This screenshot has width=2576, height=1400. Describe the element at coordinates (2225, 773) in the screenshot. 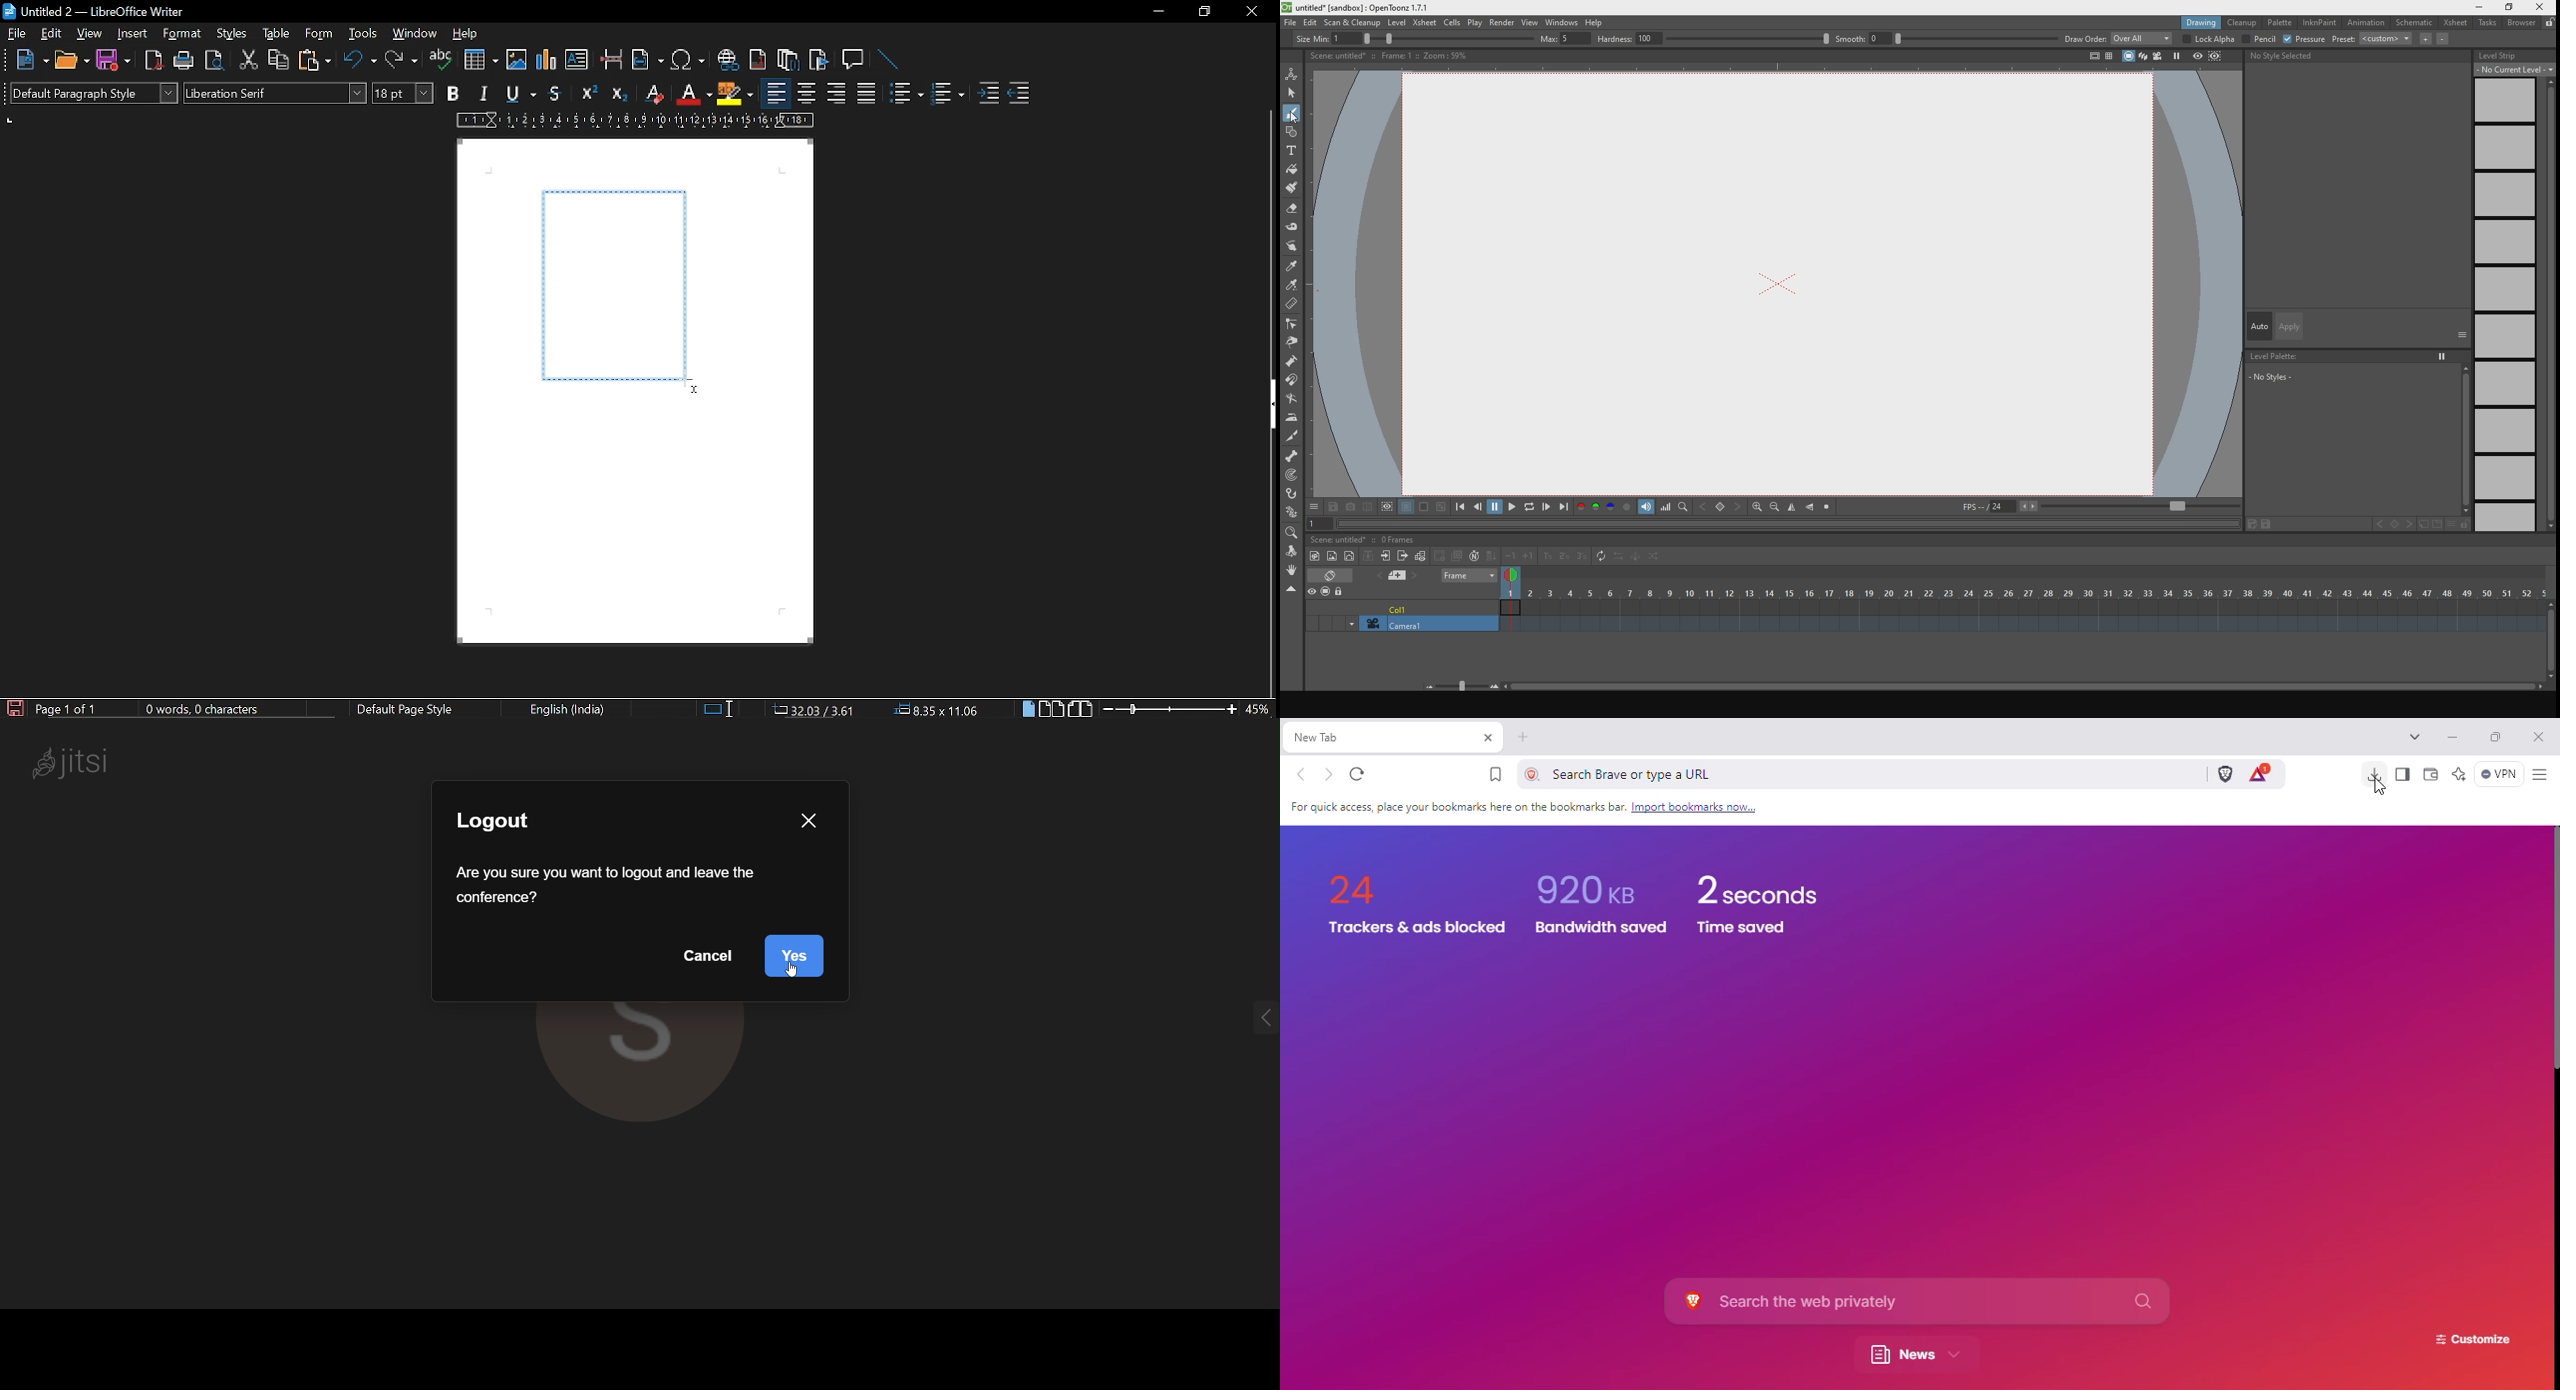

I see `brave shields` at that location.